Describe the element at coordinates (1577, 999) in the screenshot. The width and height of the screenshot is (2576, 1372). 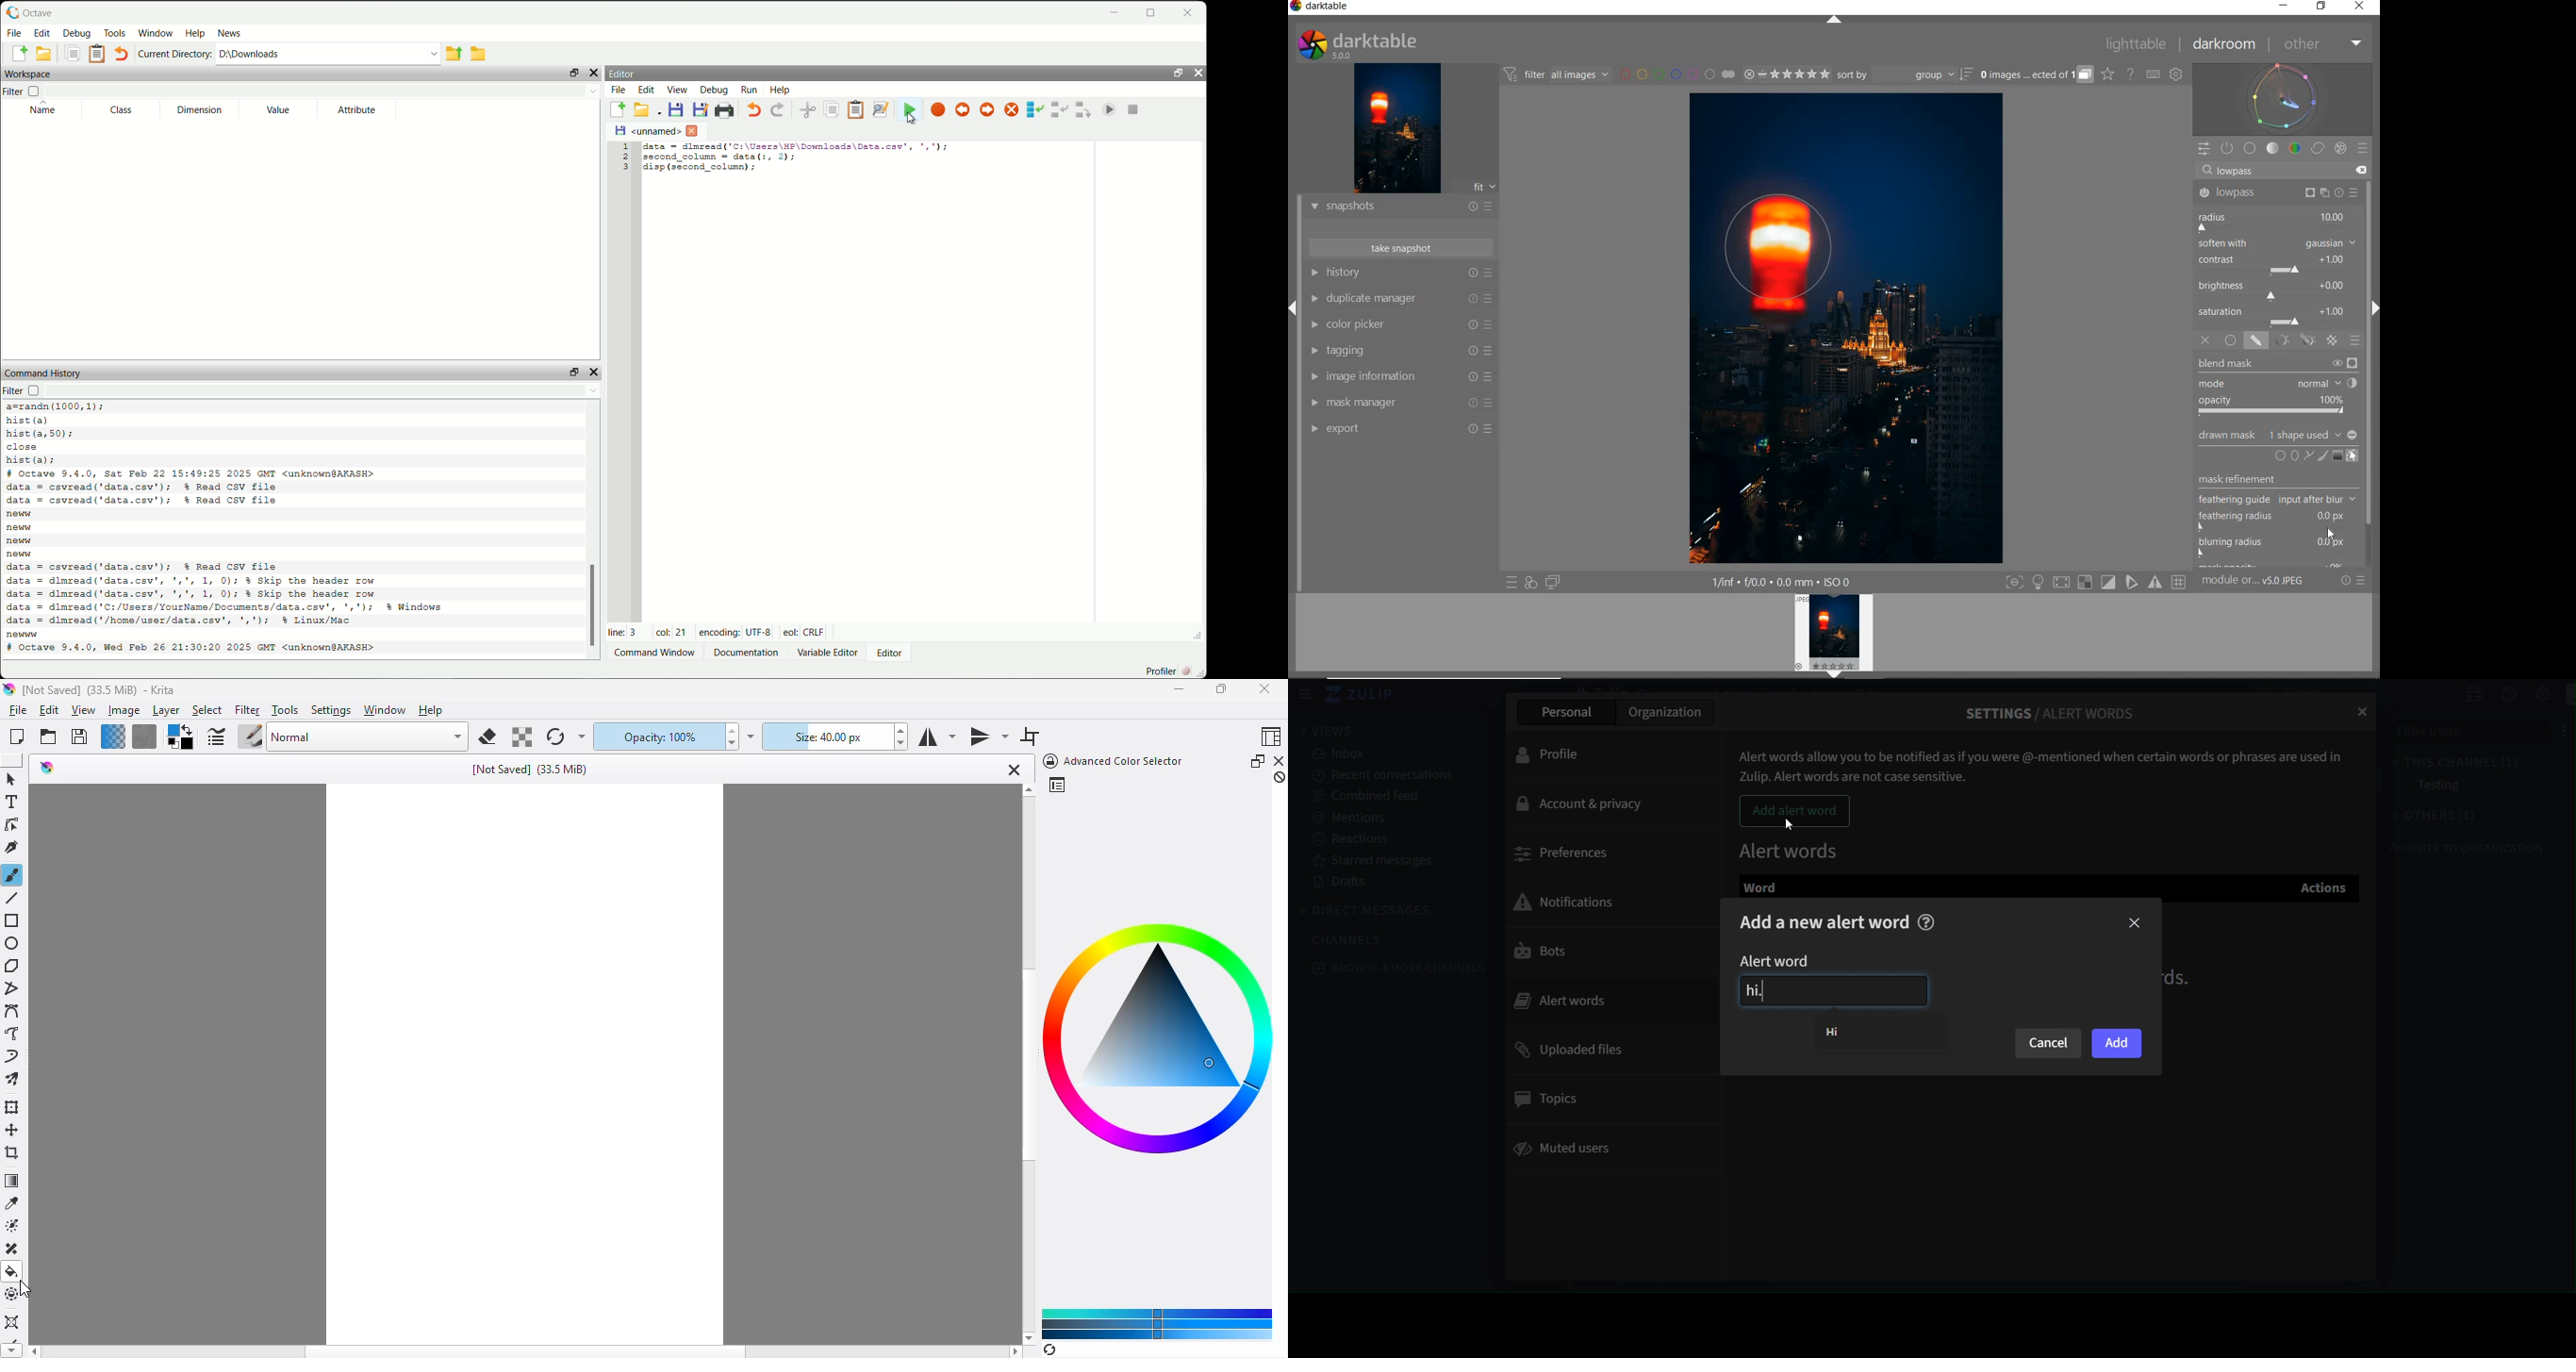
I see `alert words` at that location.